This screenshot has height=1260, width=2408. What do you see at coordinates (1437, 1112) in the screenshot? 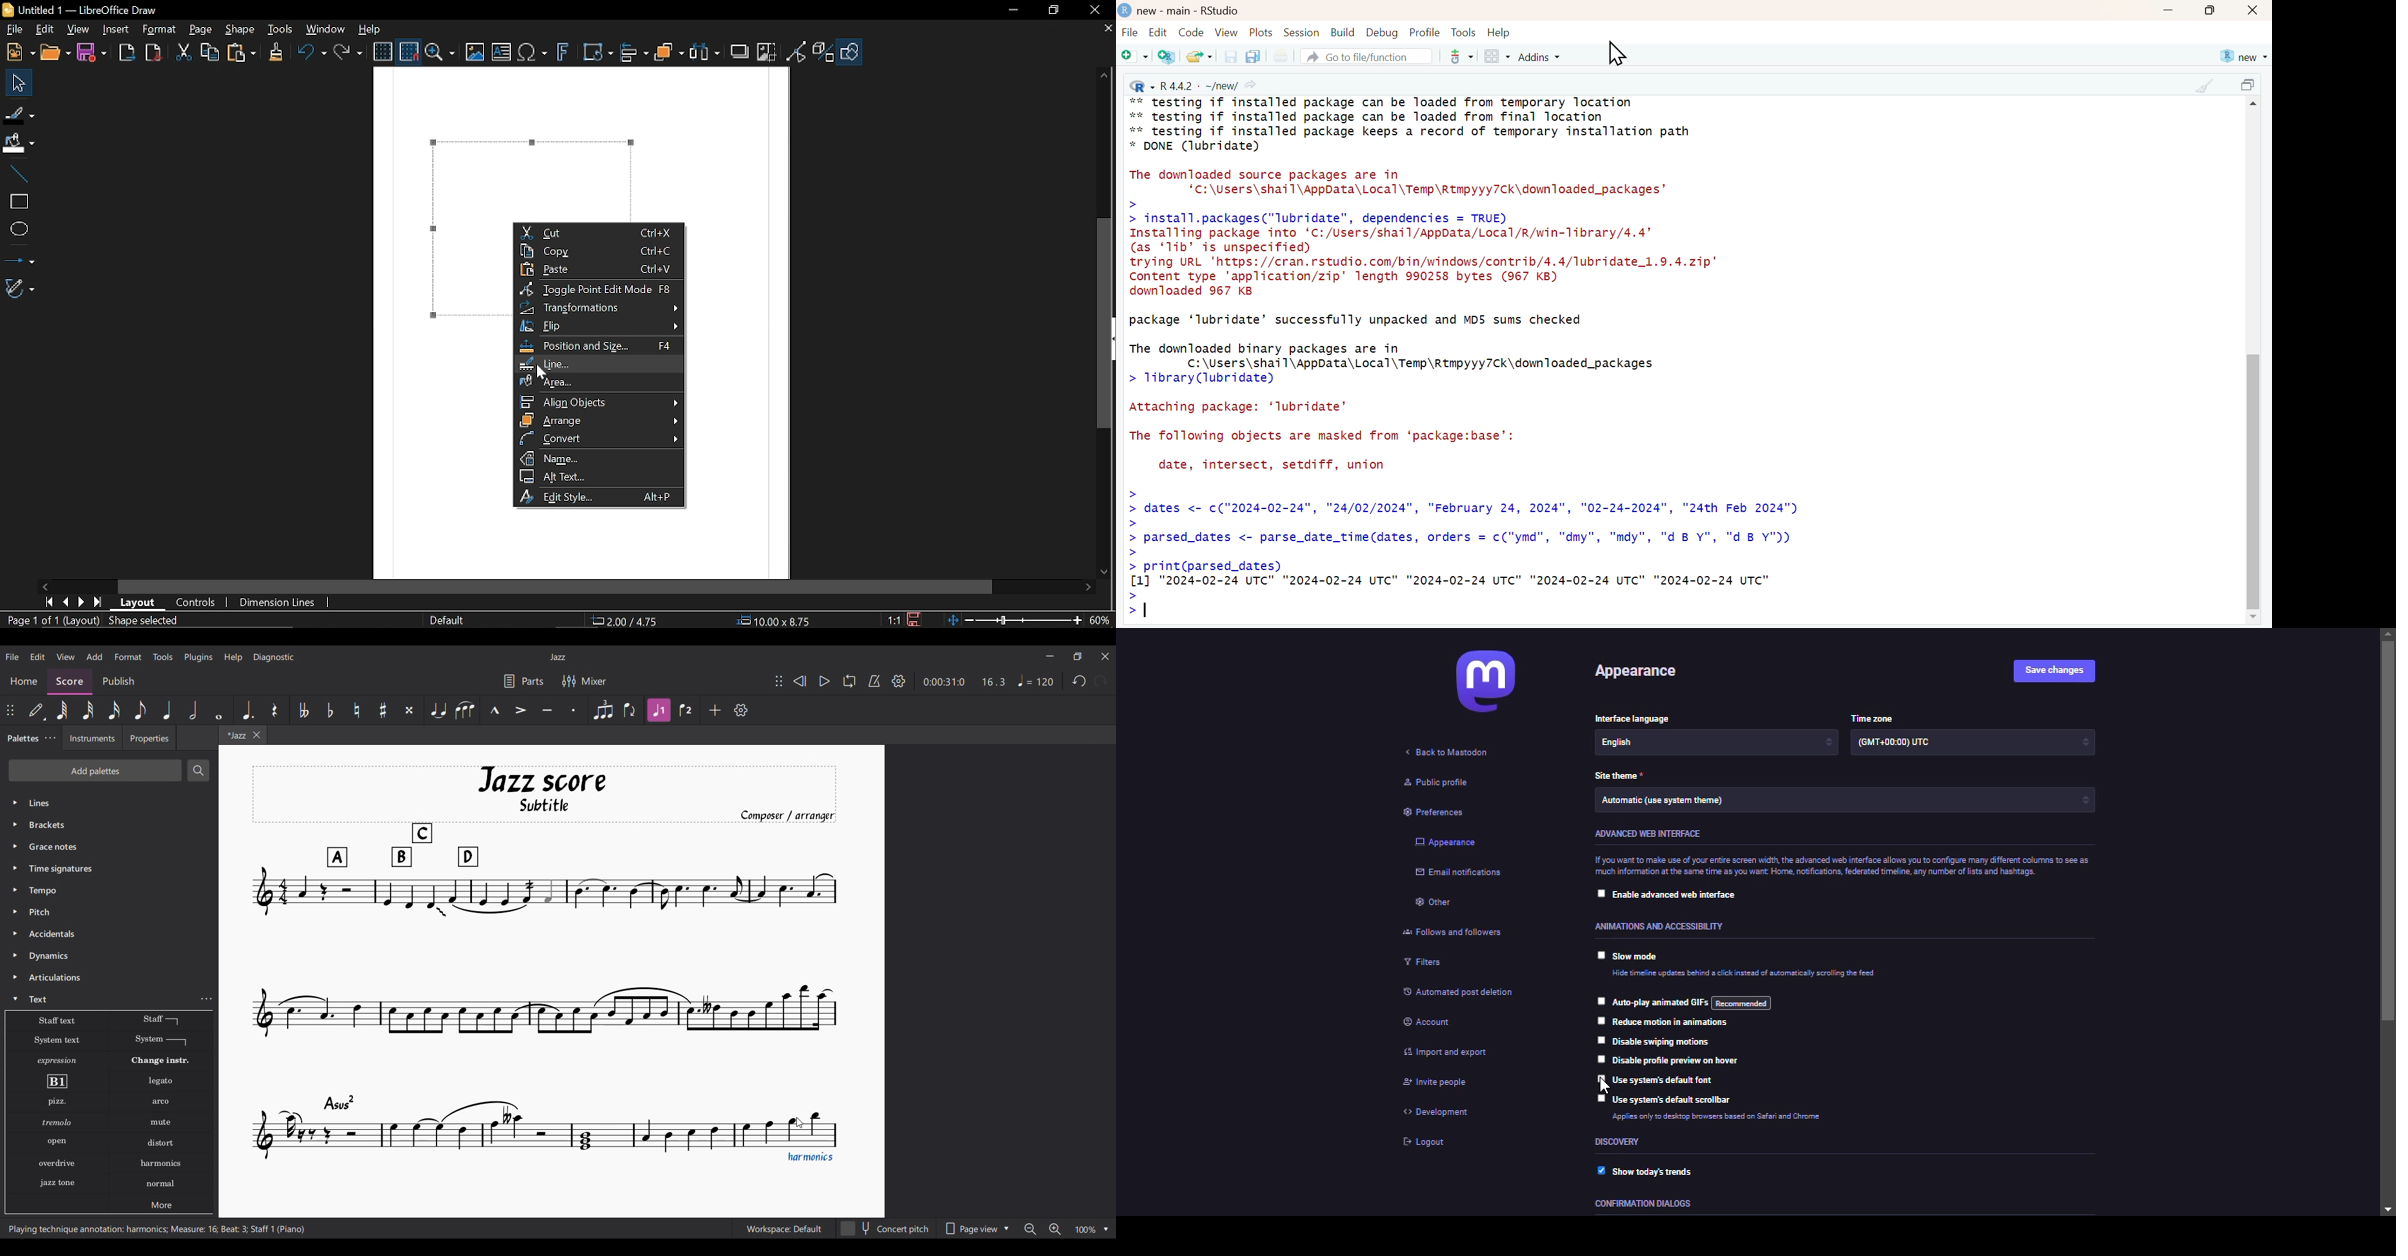
I see `development` at bounding box center [1437, 1112].